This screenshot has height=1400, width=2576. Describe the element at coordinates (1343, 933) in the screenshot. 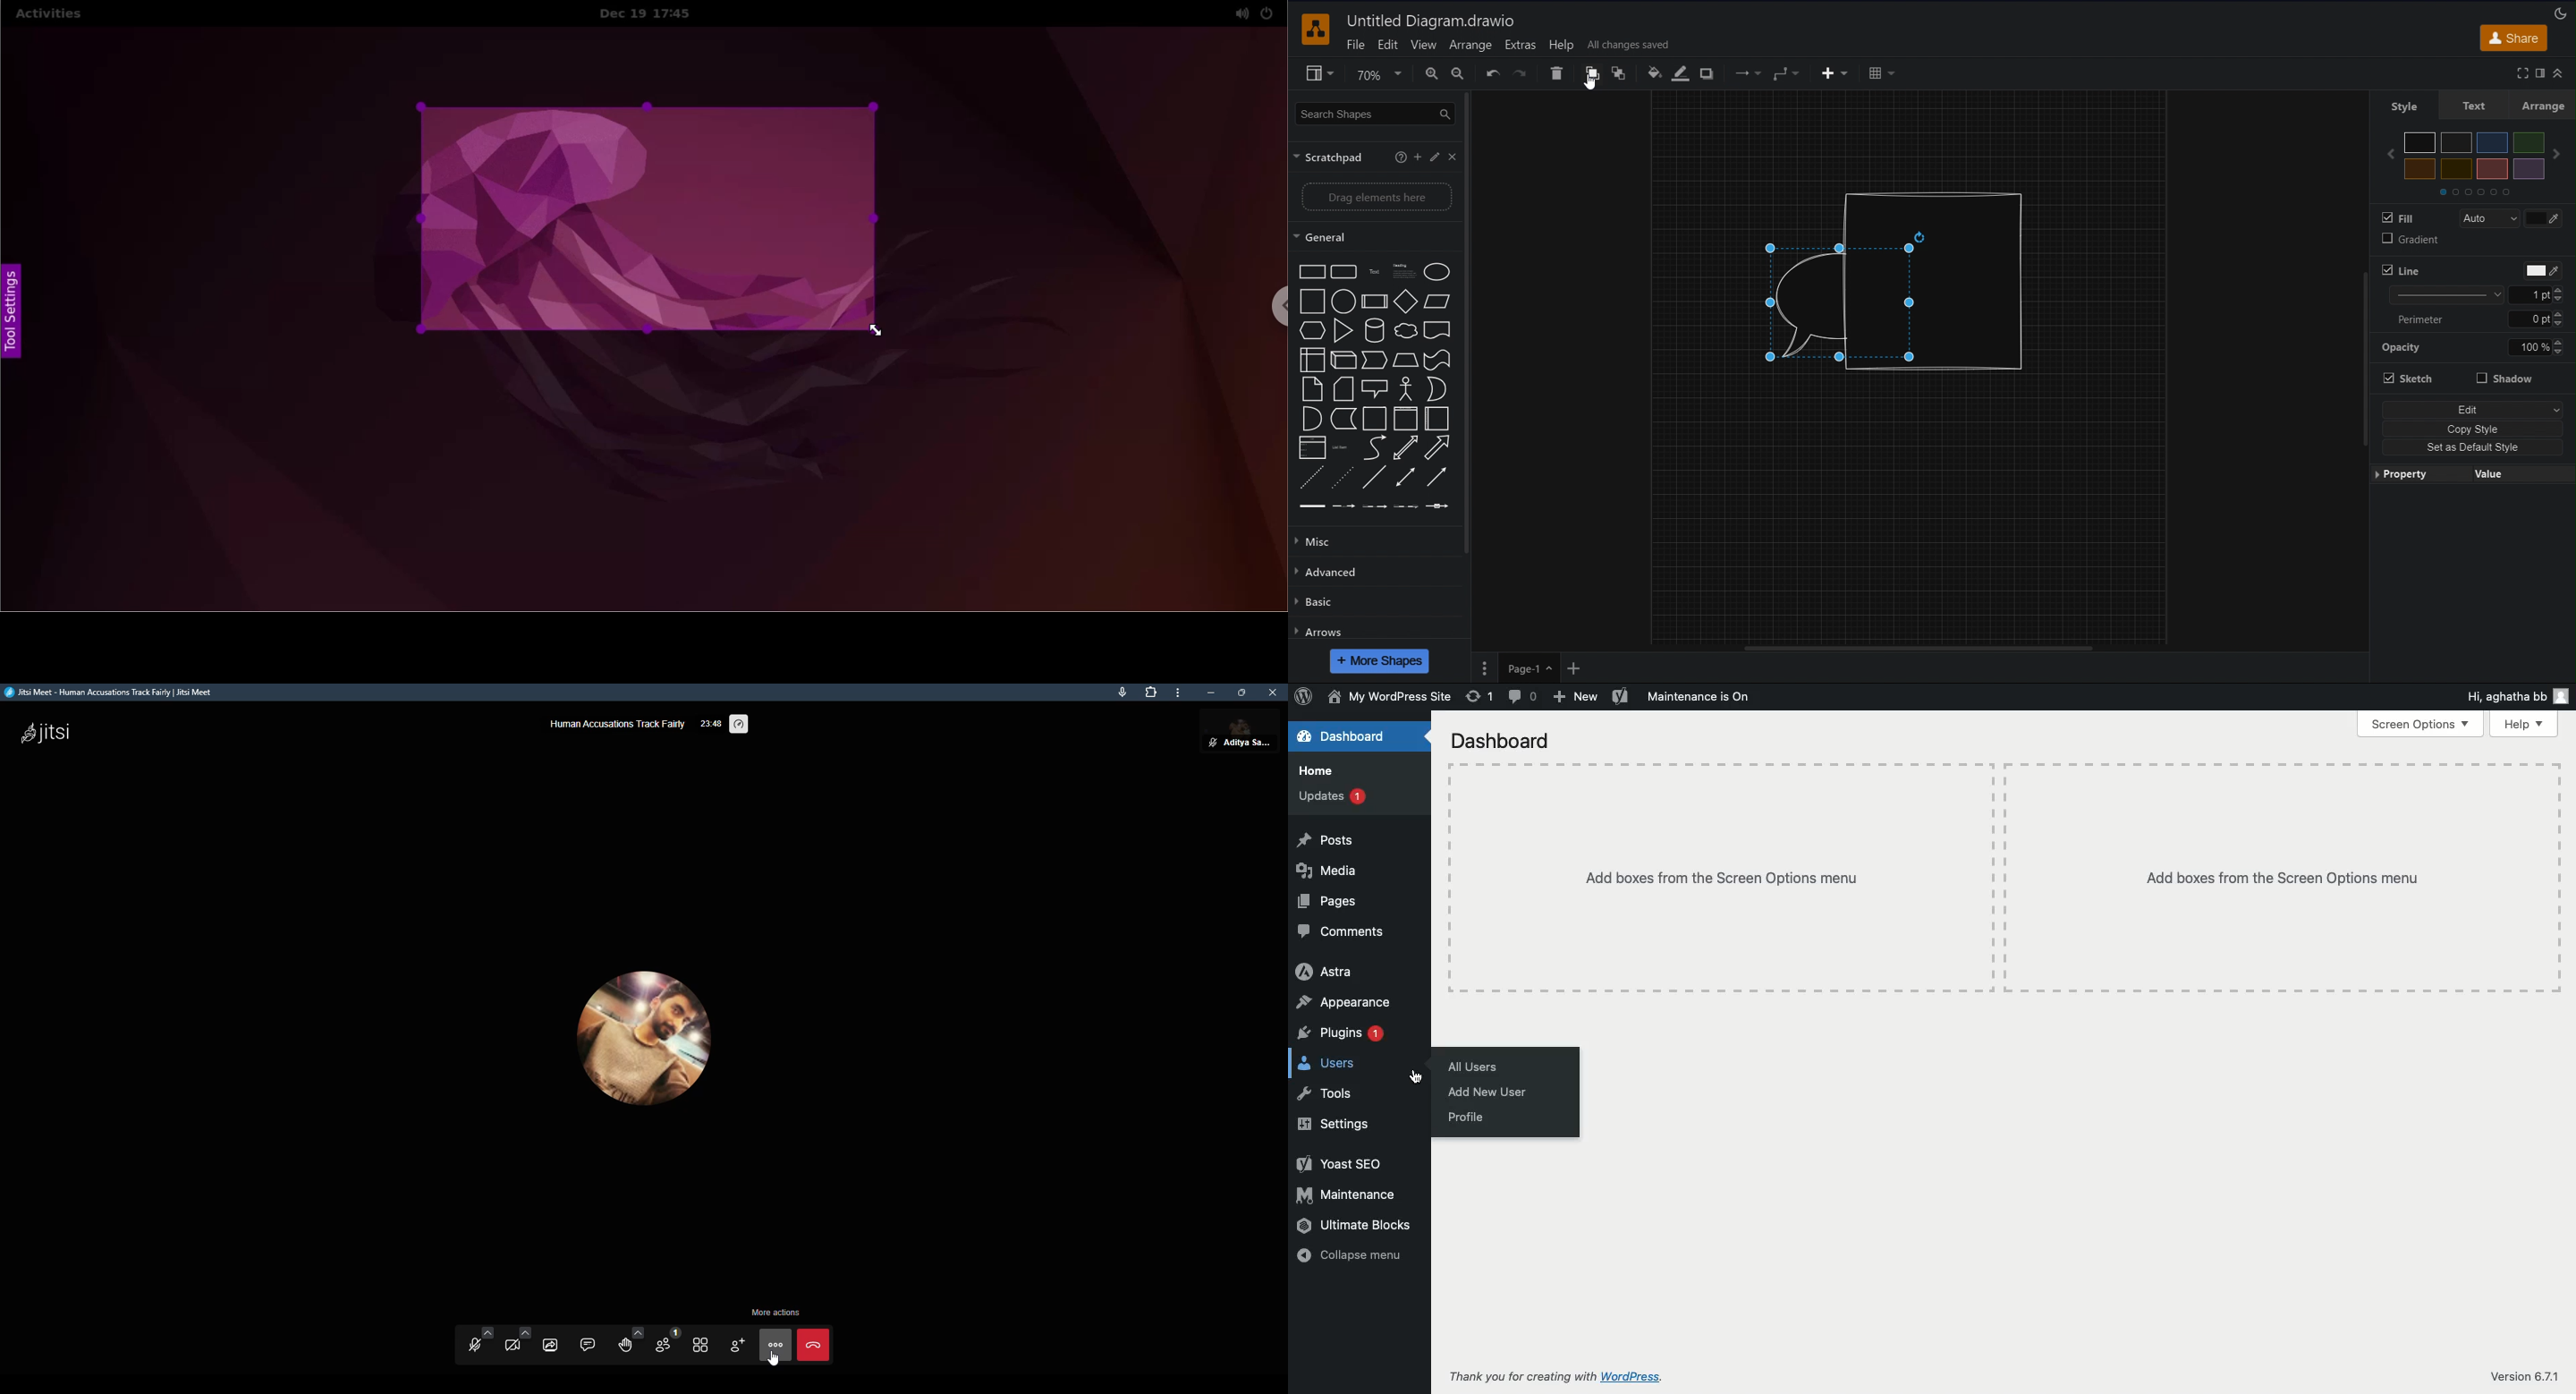

I see `Comments` at that location.